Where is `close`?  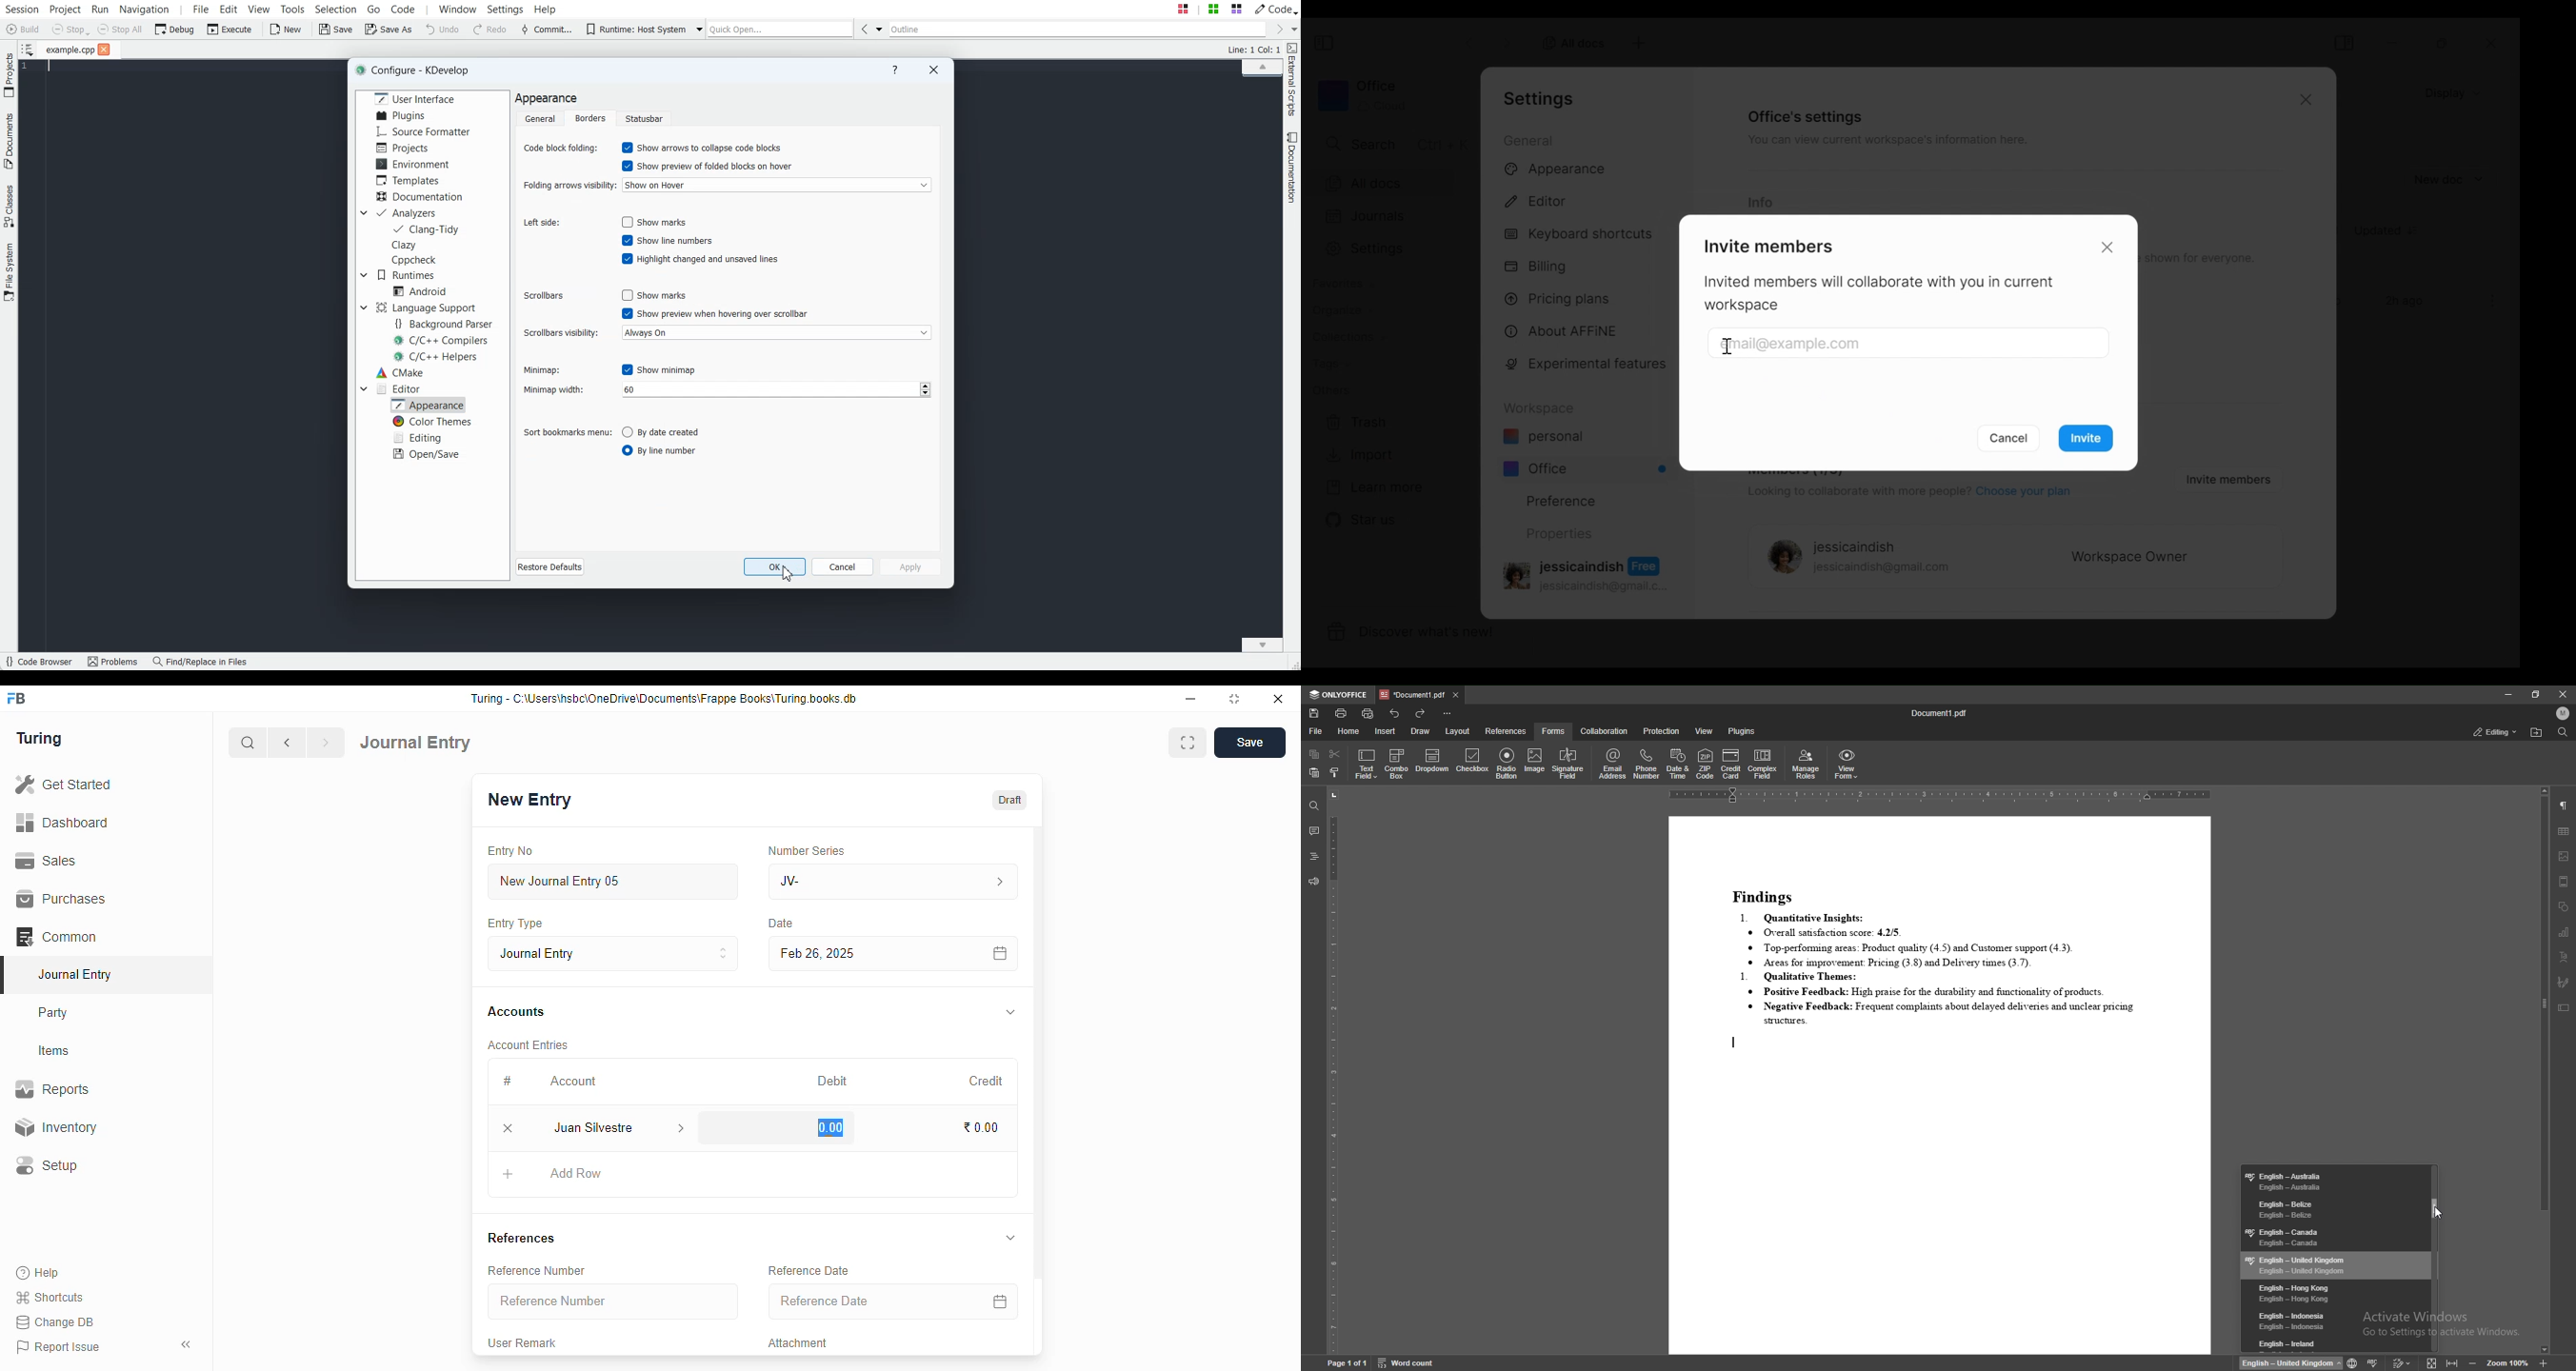 close is located at coordinates (1278, 699).